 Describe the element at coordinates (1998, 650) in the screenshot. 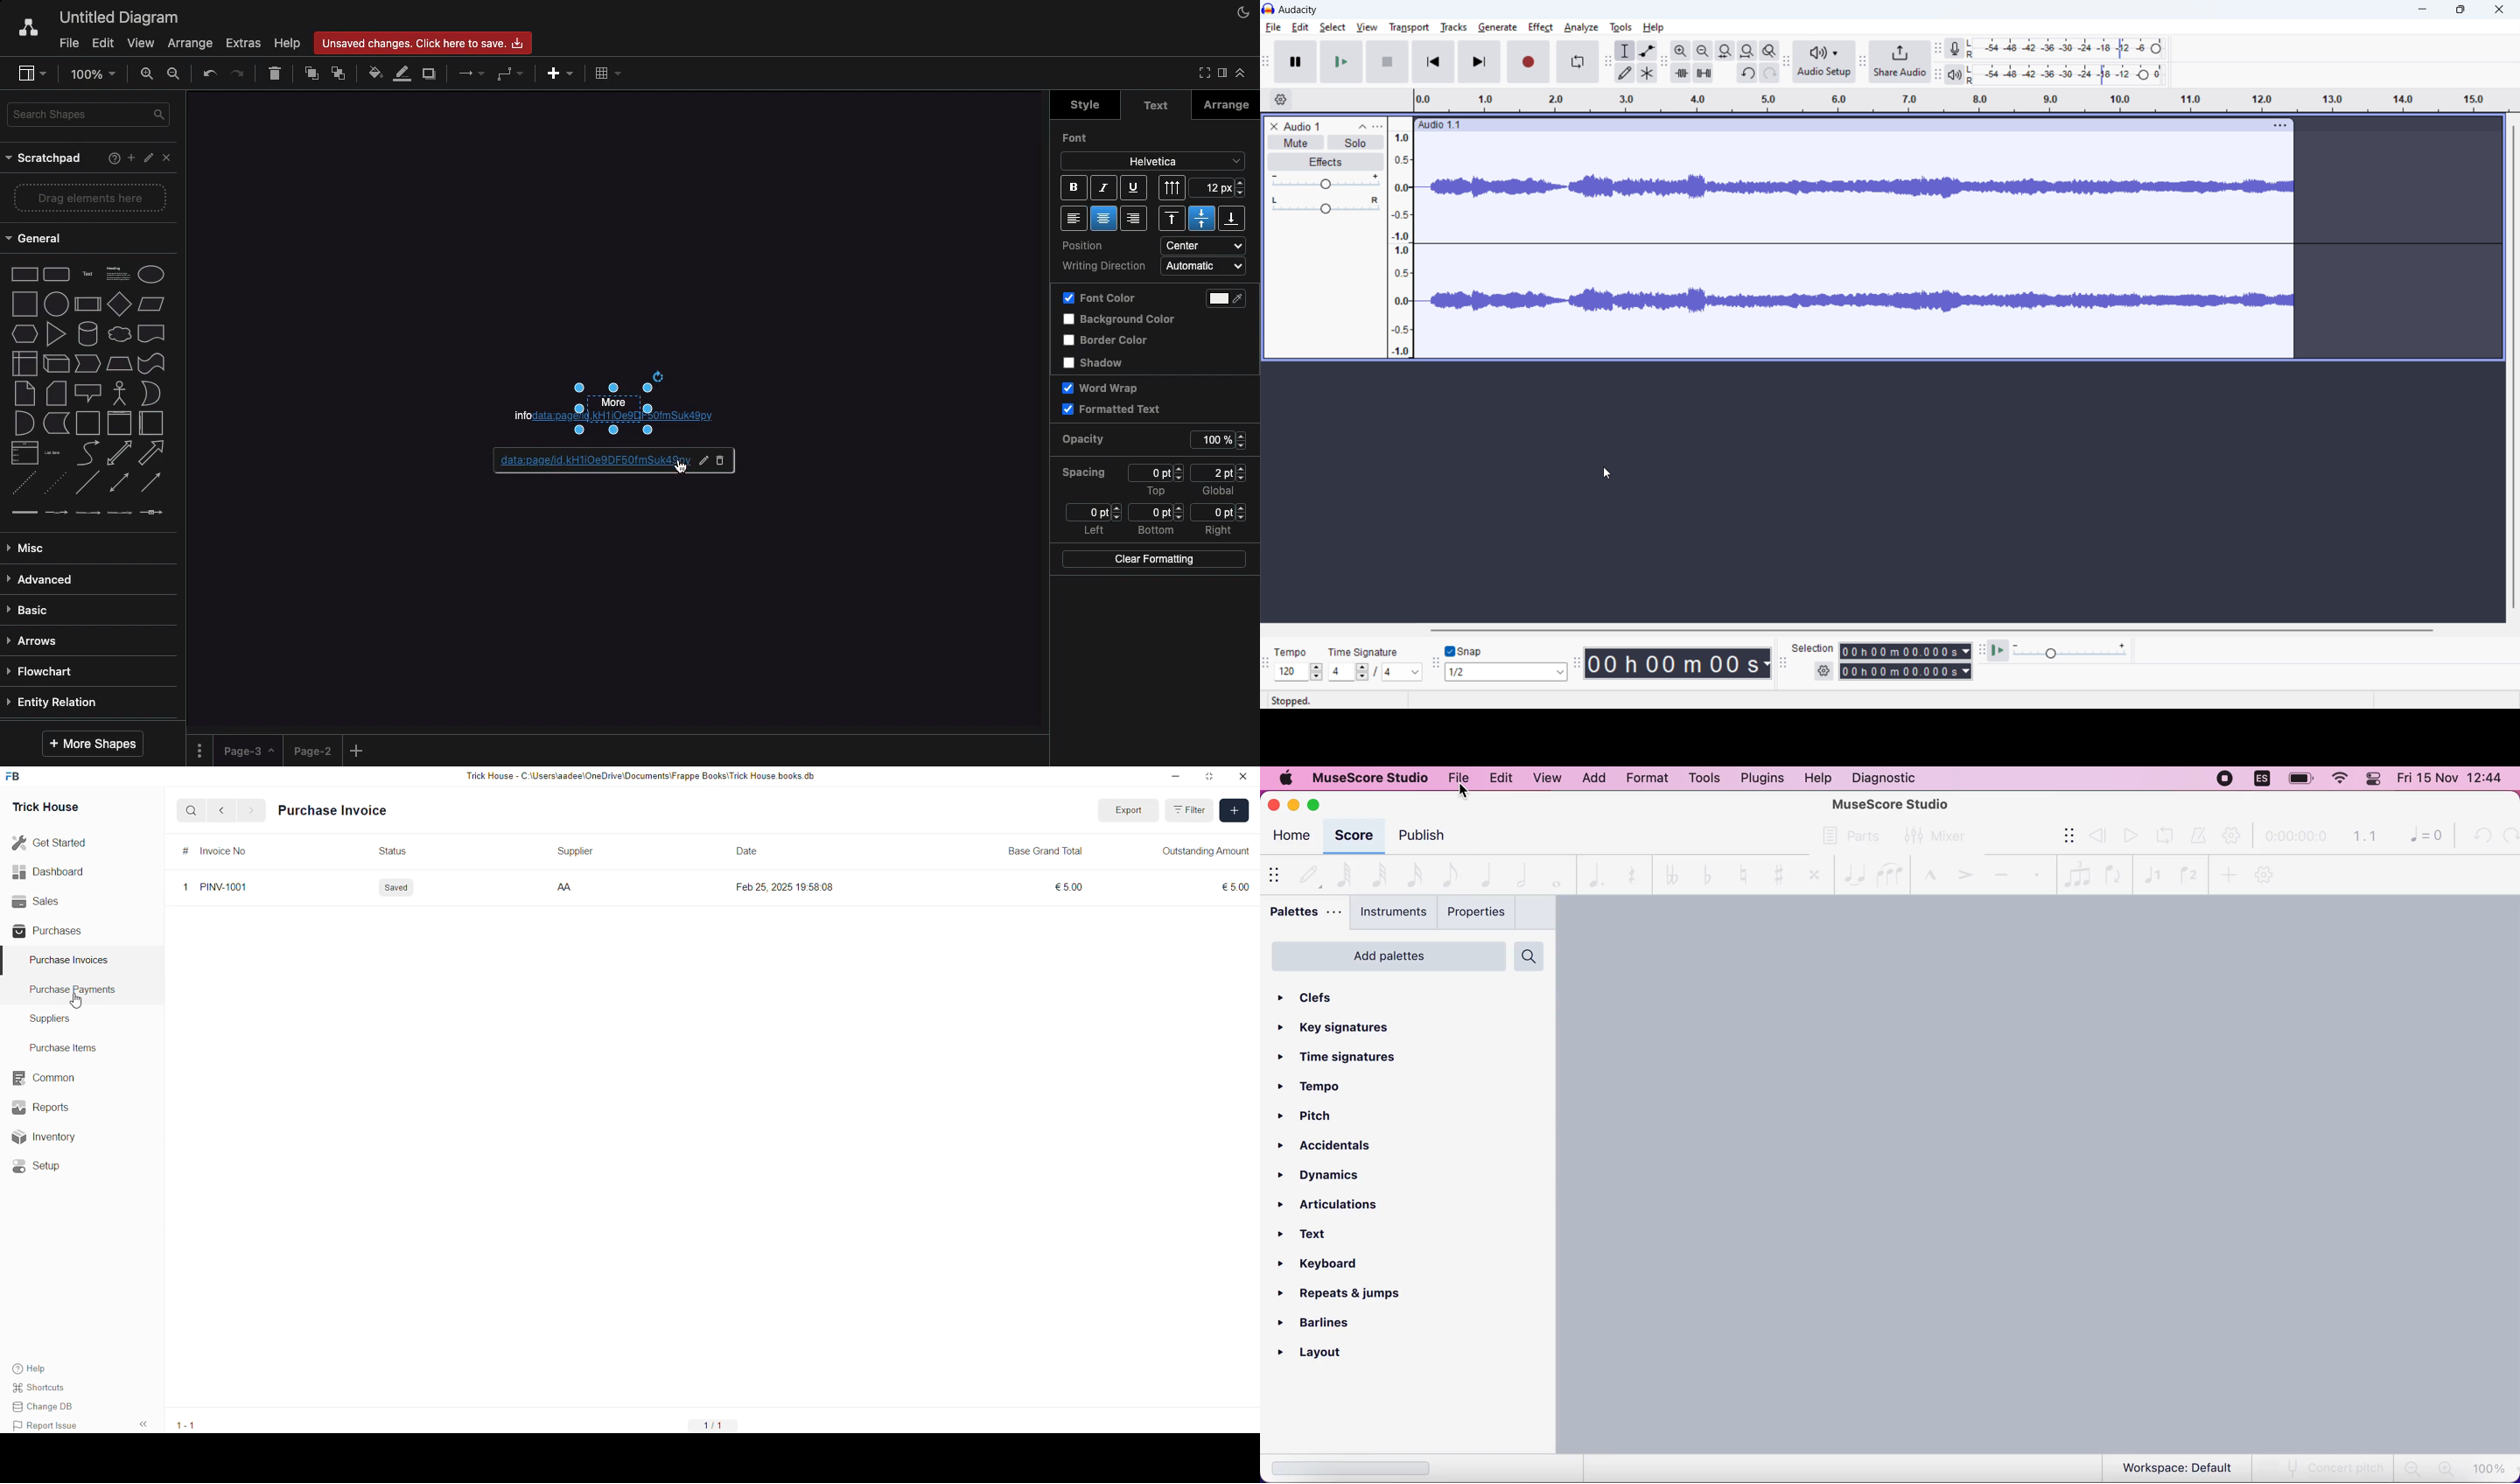

I see `play at speed` at that location.